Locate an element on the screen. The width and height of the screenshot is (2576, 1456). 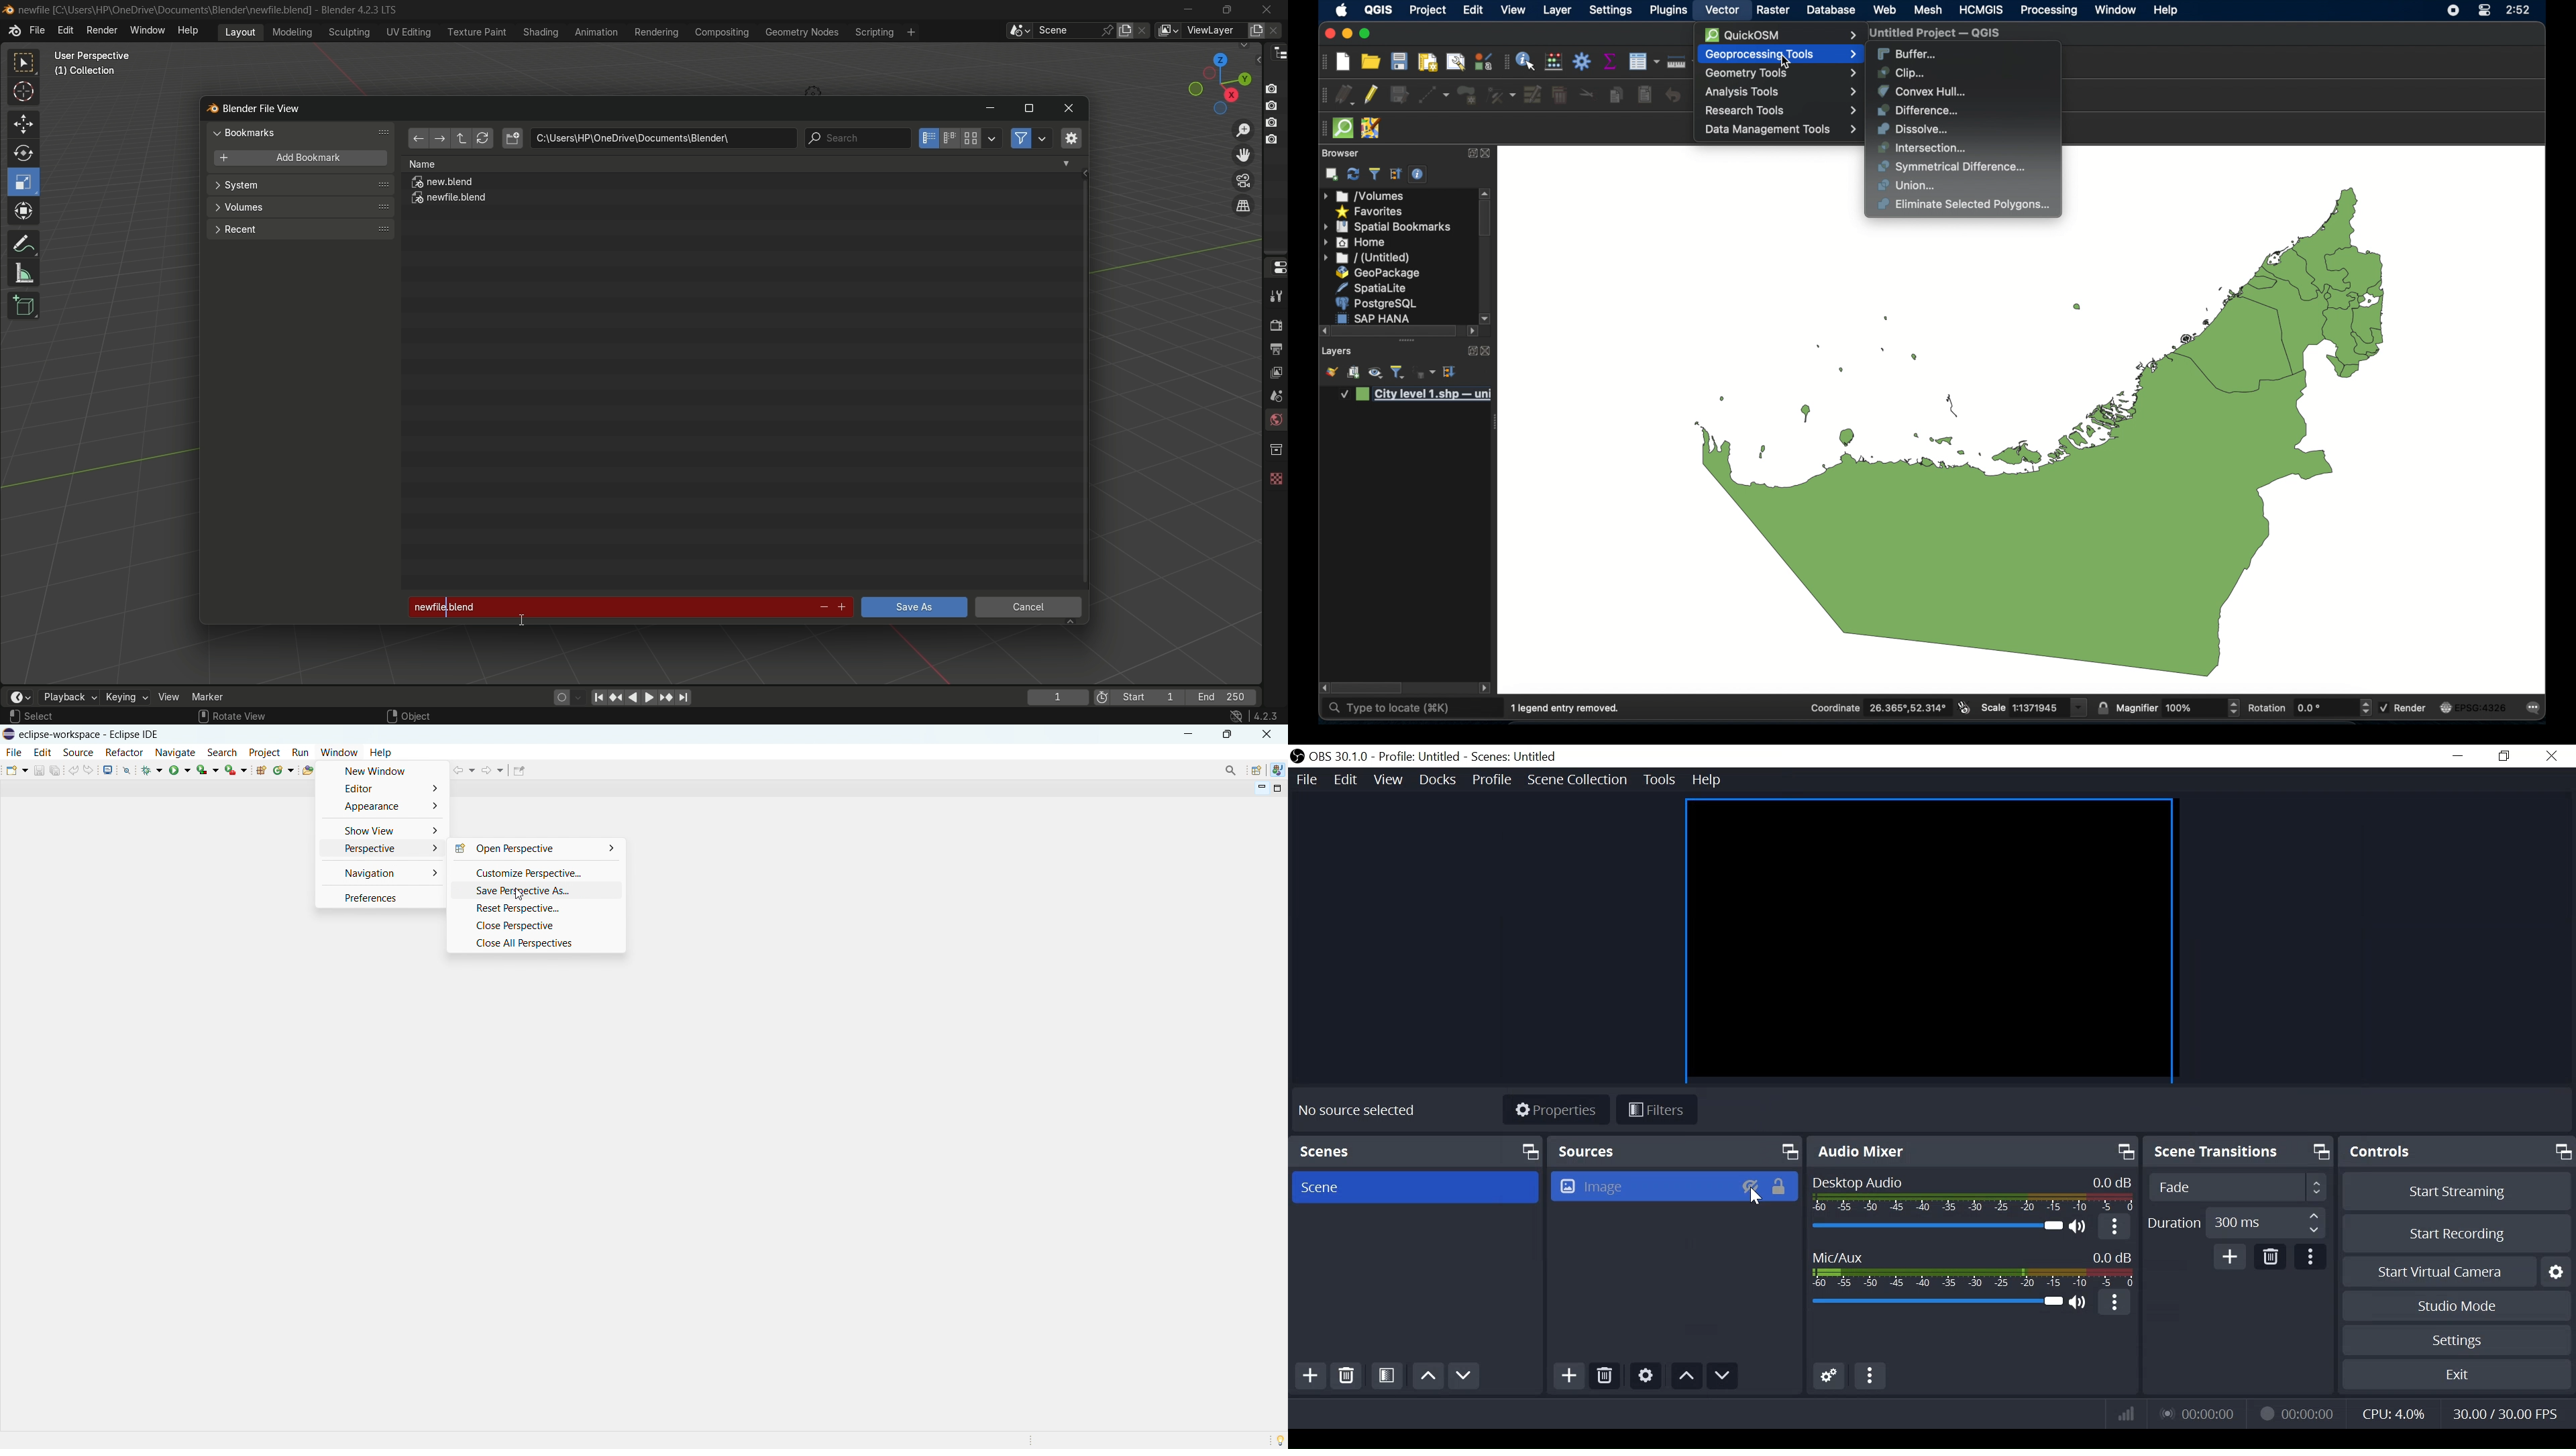
blend logo is located at coordinates (207, 109).